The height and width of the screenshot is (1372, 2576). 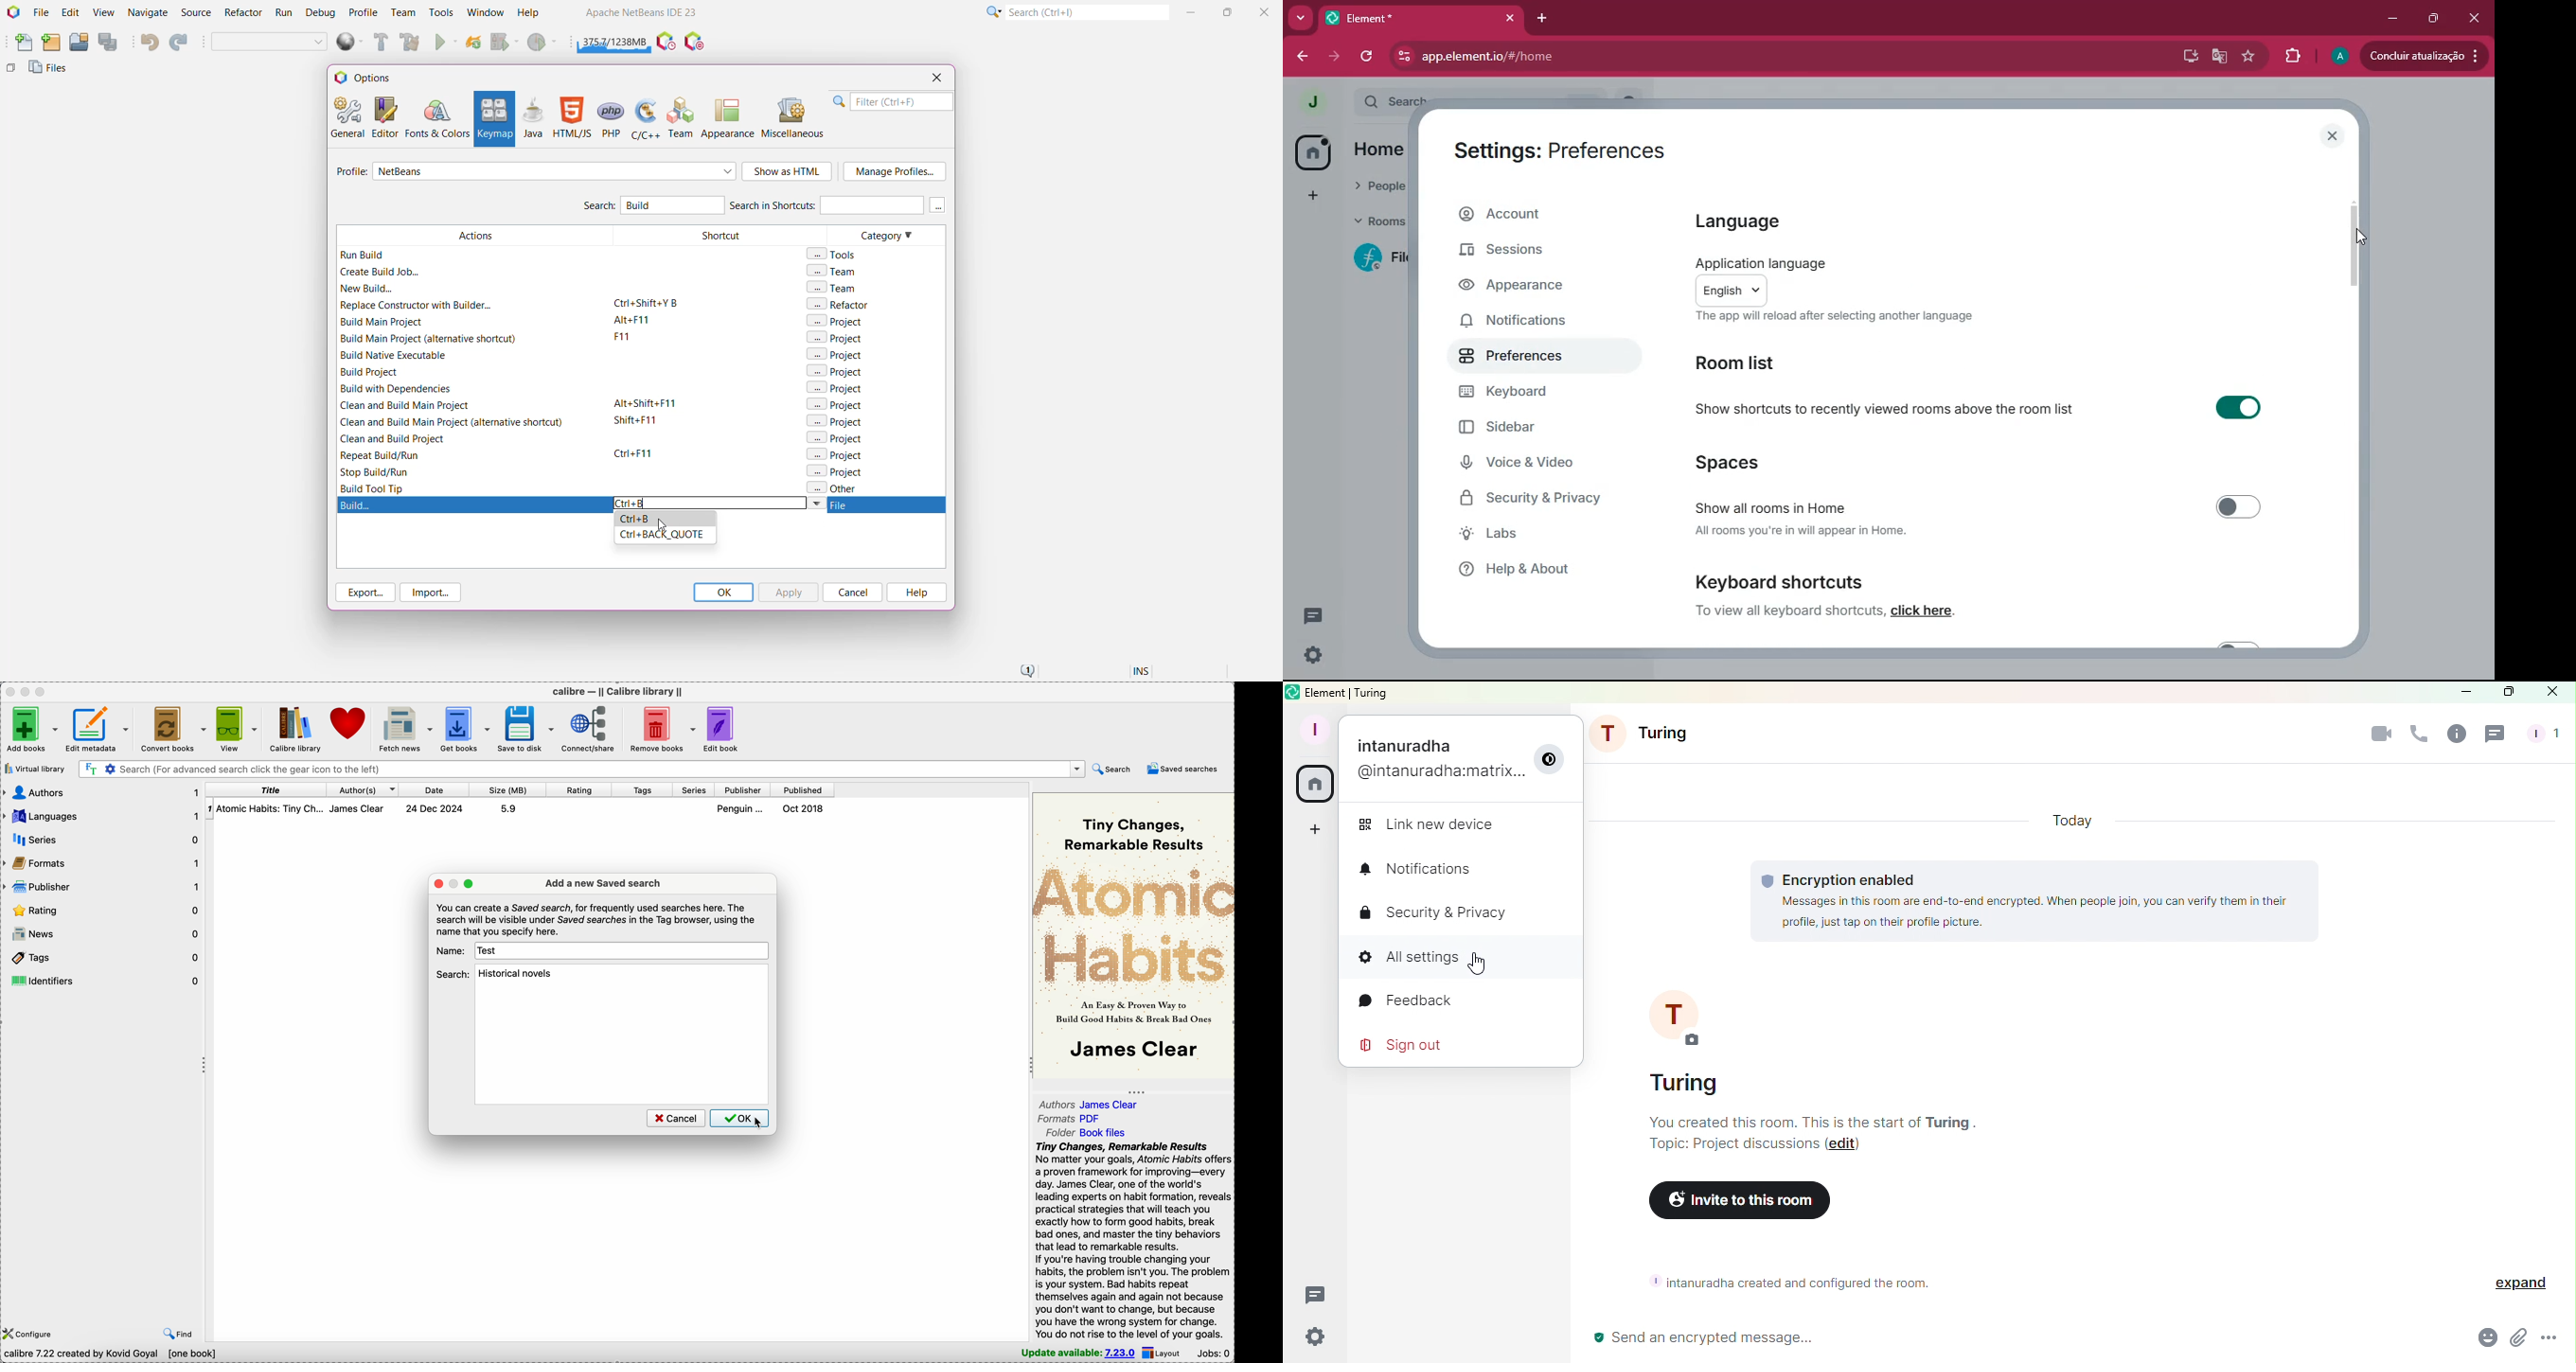 What do you see at coordinates (528, 728) in the screenshot?
I see `save to disk` at bounding box center [528, 728].